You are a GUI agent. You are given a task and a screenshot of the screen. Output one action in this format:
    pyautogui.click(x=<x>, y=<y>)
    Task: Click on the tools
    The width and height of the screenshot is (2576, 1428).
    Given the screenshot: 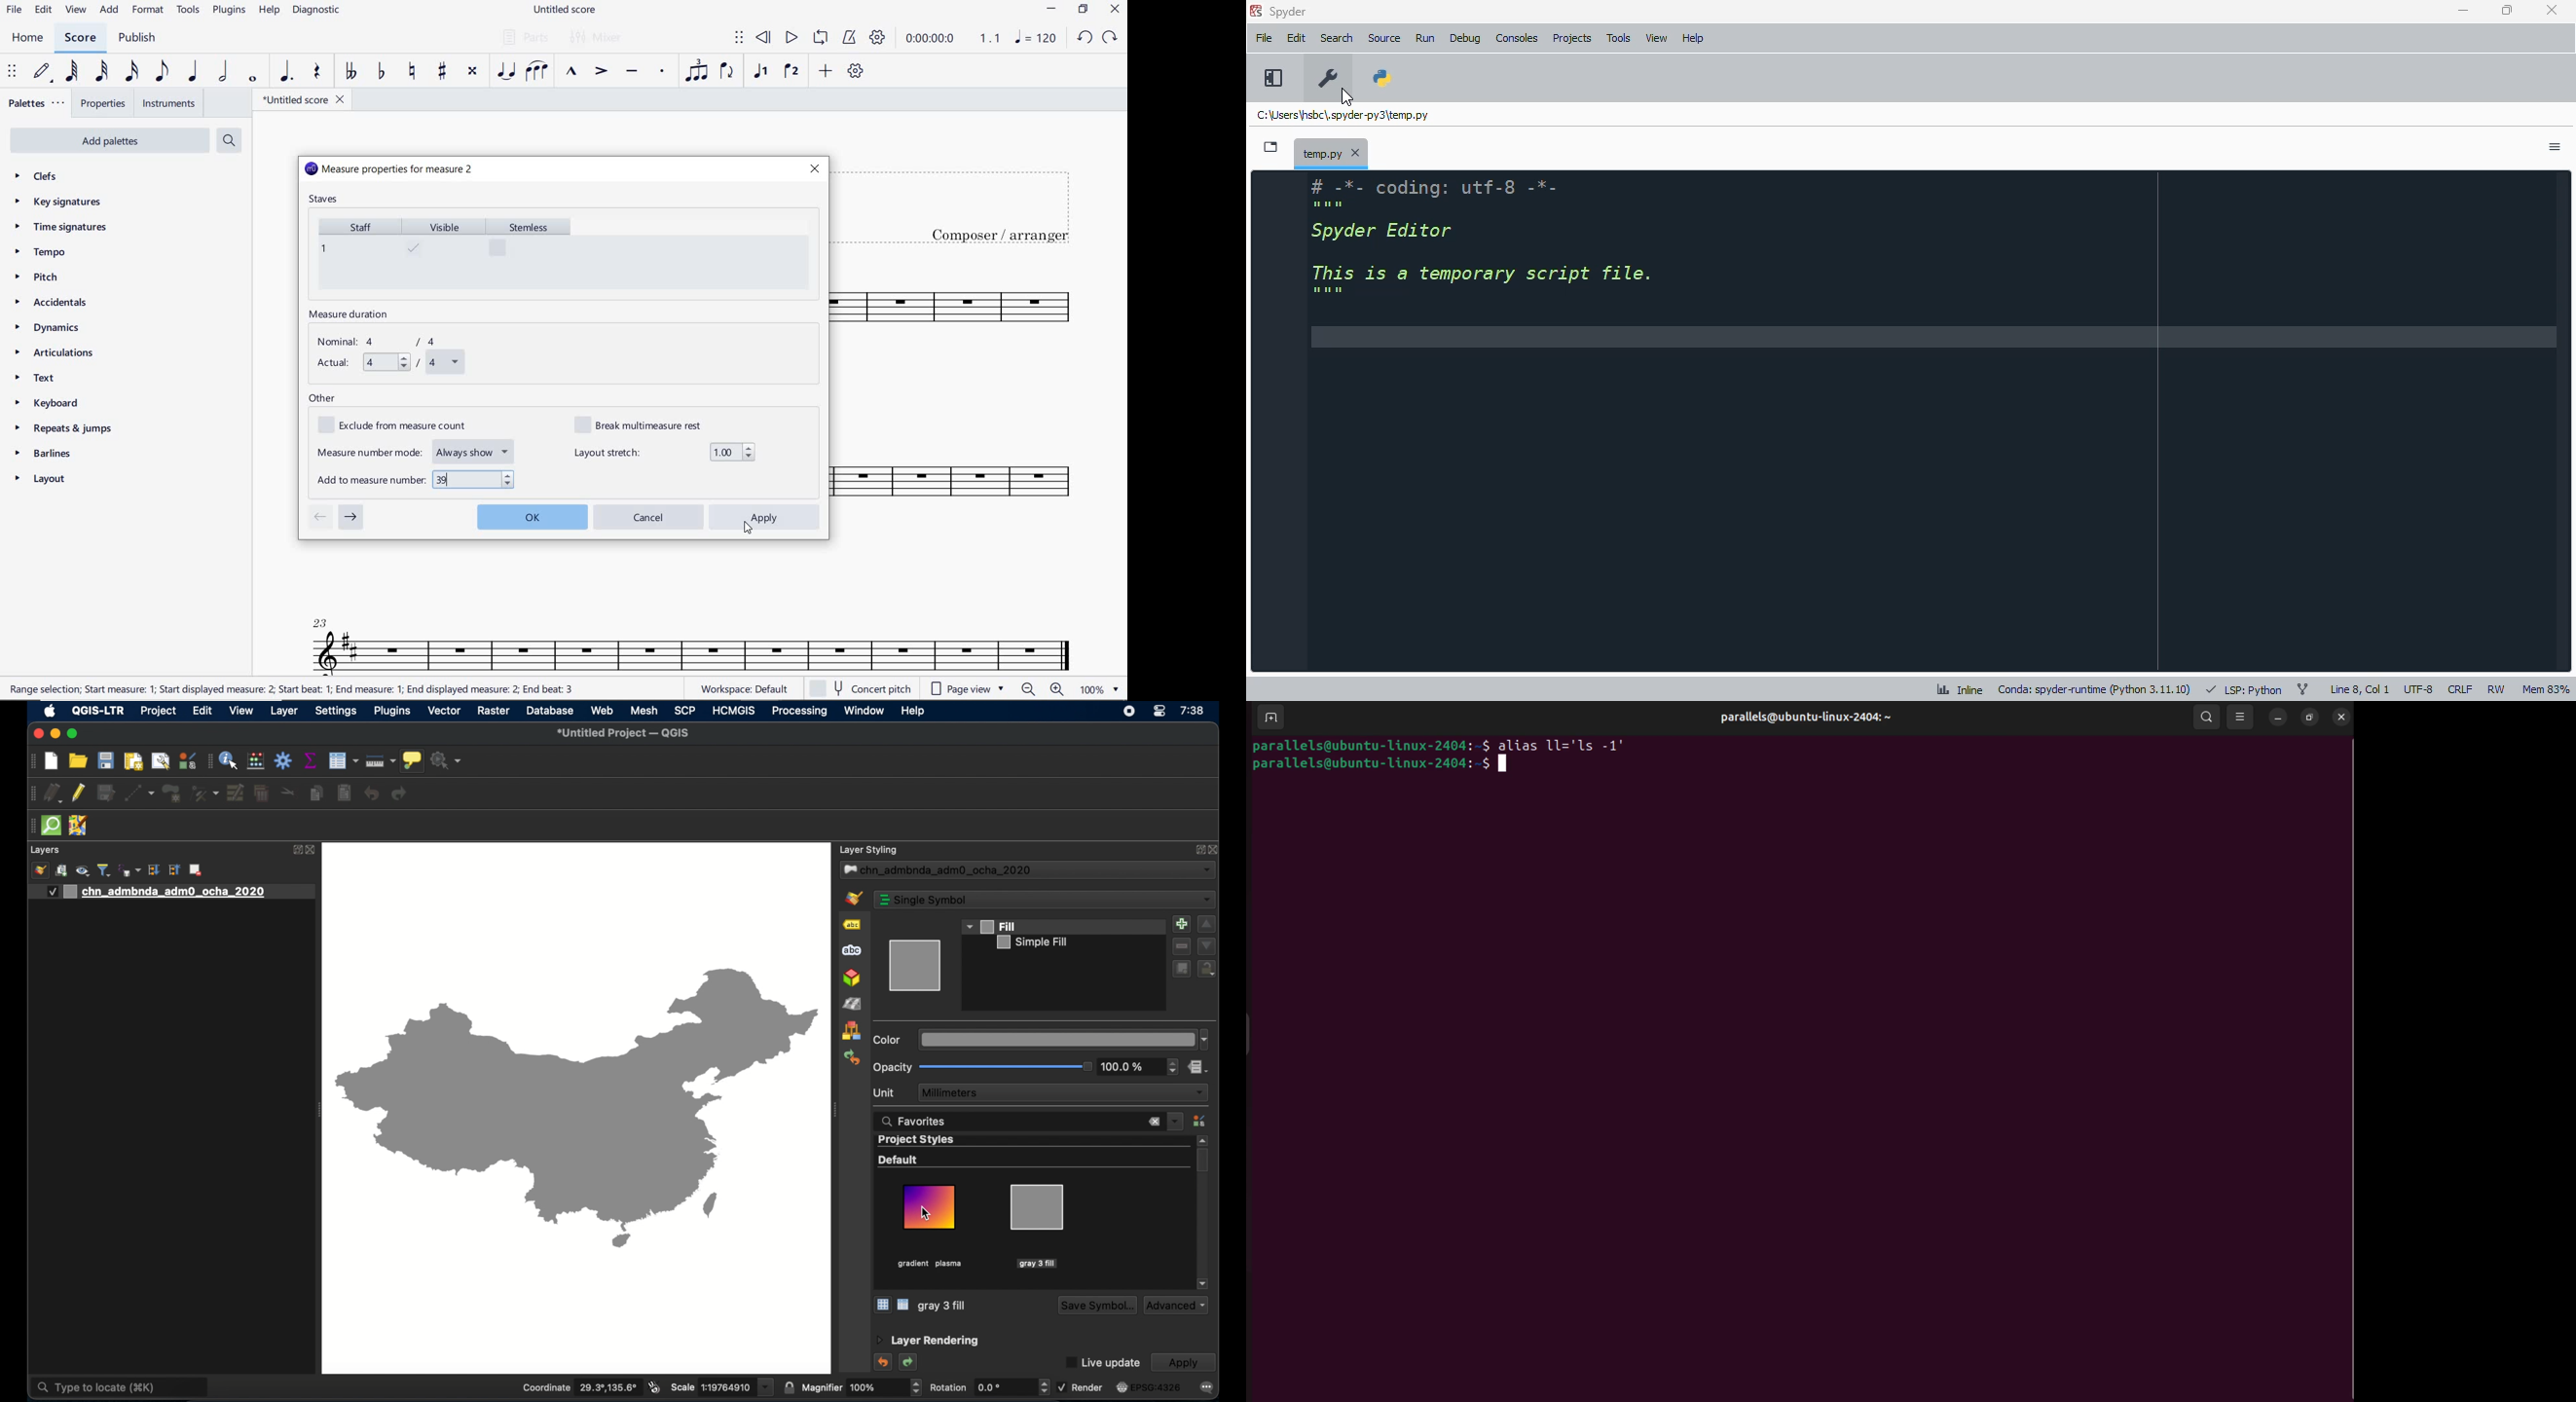 What is the action you would take?
    pyautogui.click(x=1618, y=38)
    